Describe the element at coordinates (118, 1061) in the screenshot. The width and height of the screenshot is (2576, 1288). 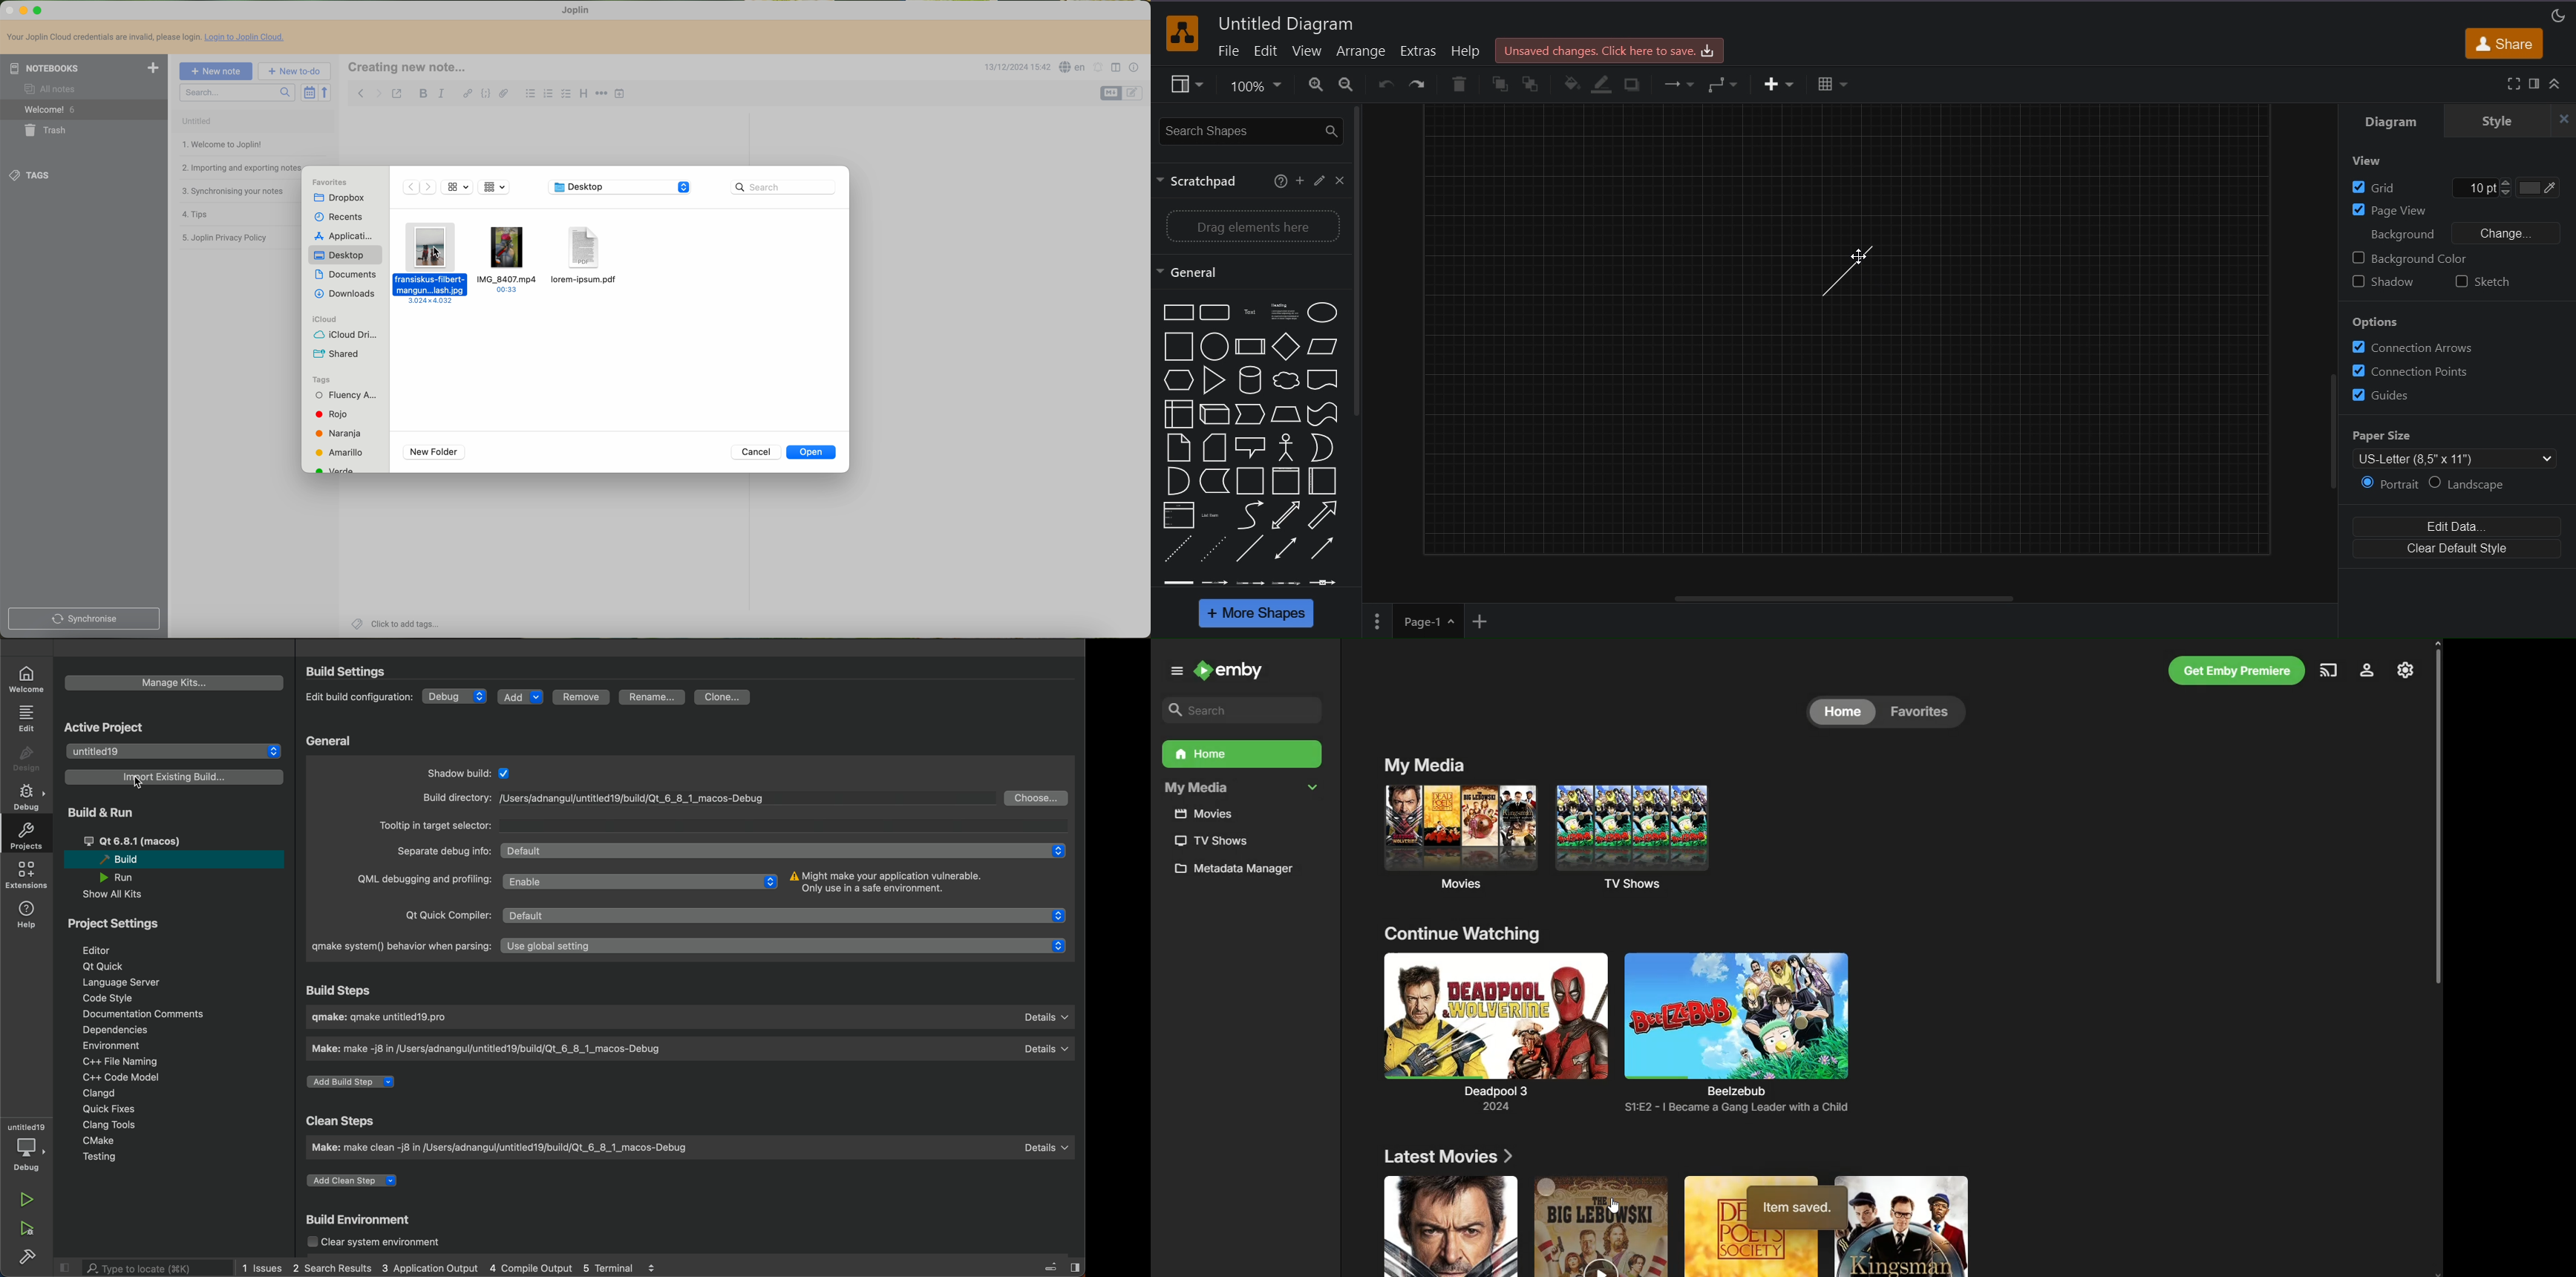
I see `c++ file naming` at that location.